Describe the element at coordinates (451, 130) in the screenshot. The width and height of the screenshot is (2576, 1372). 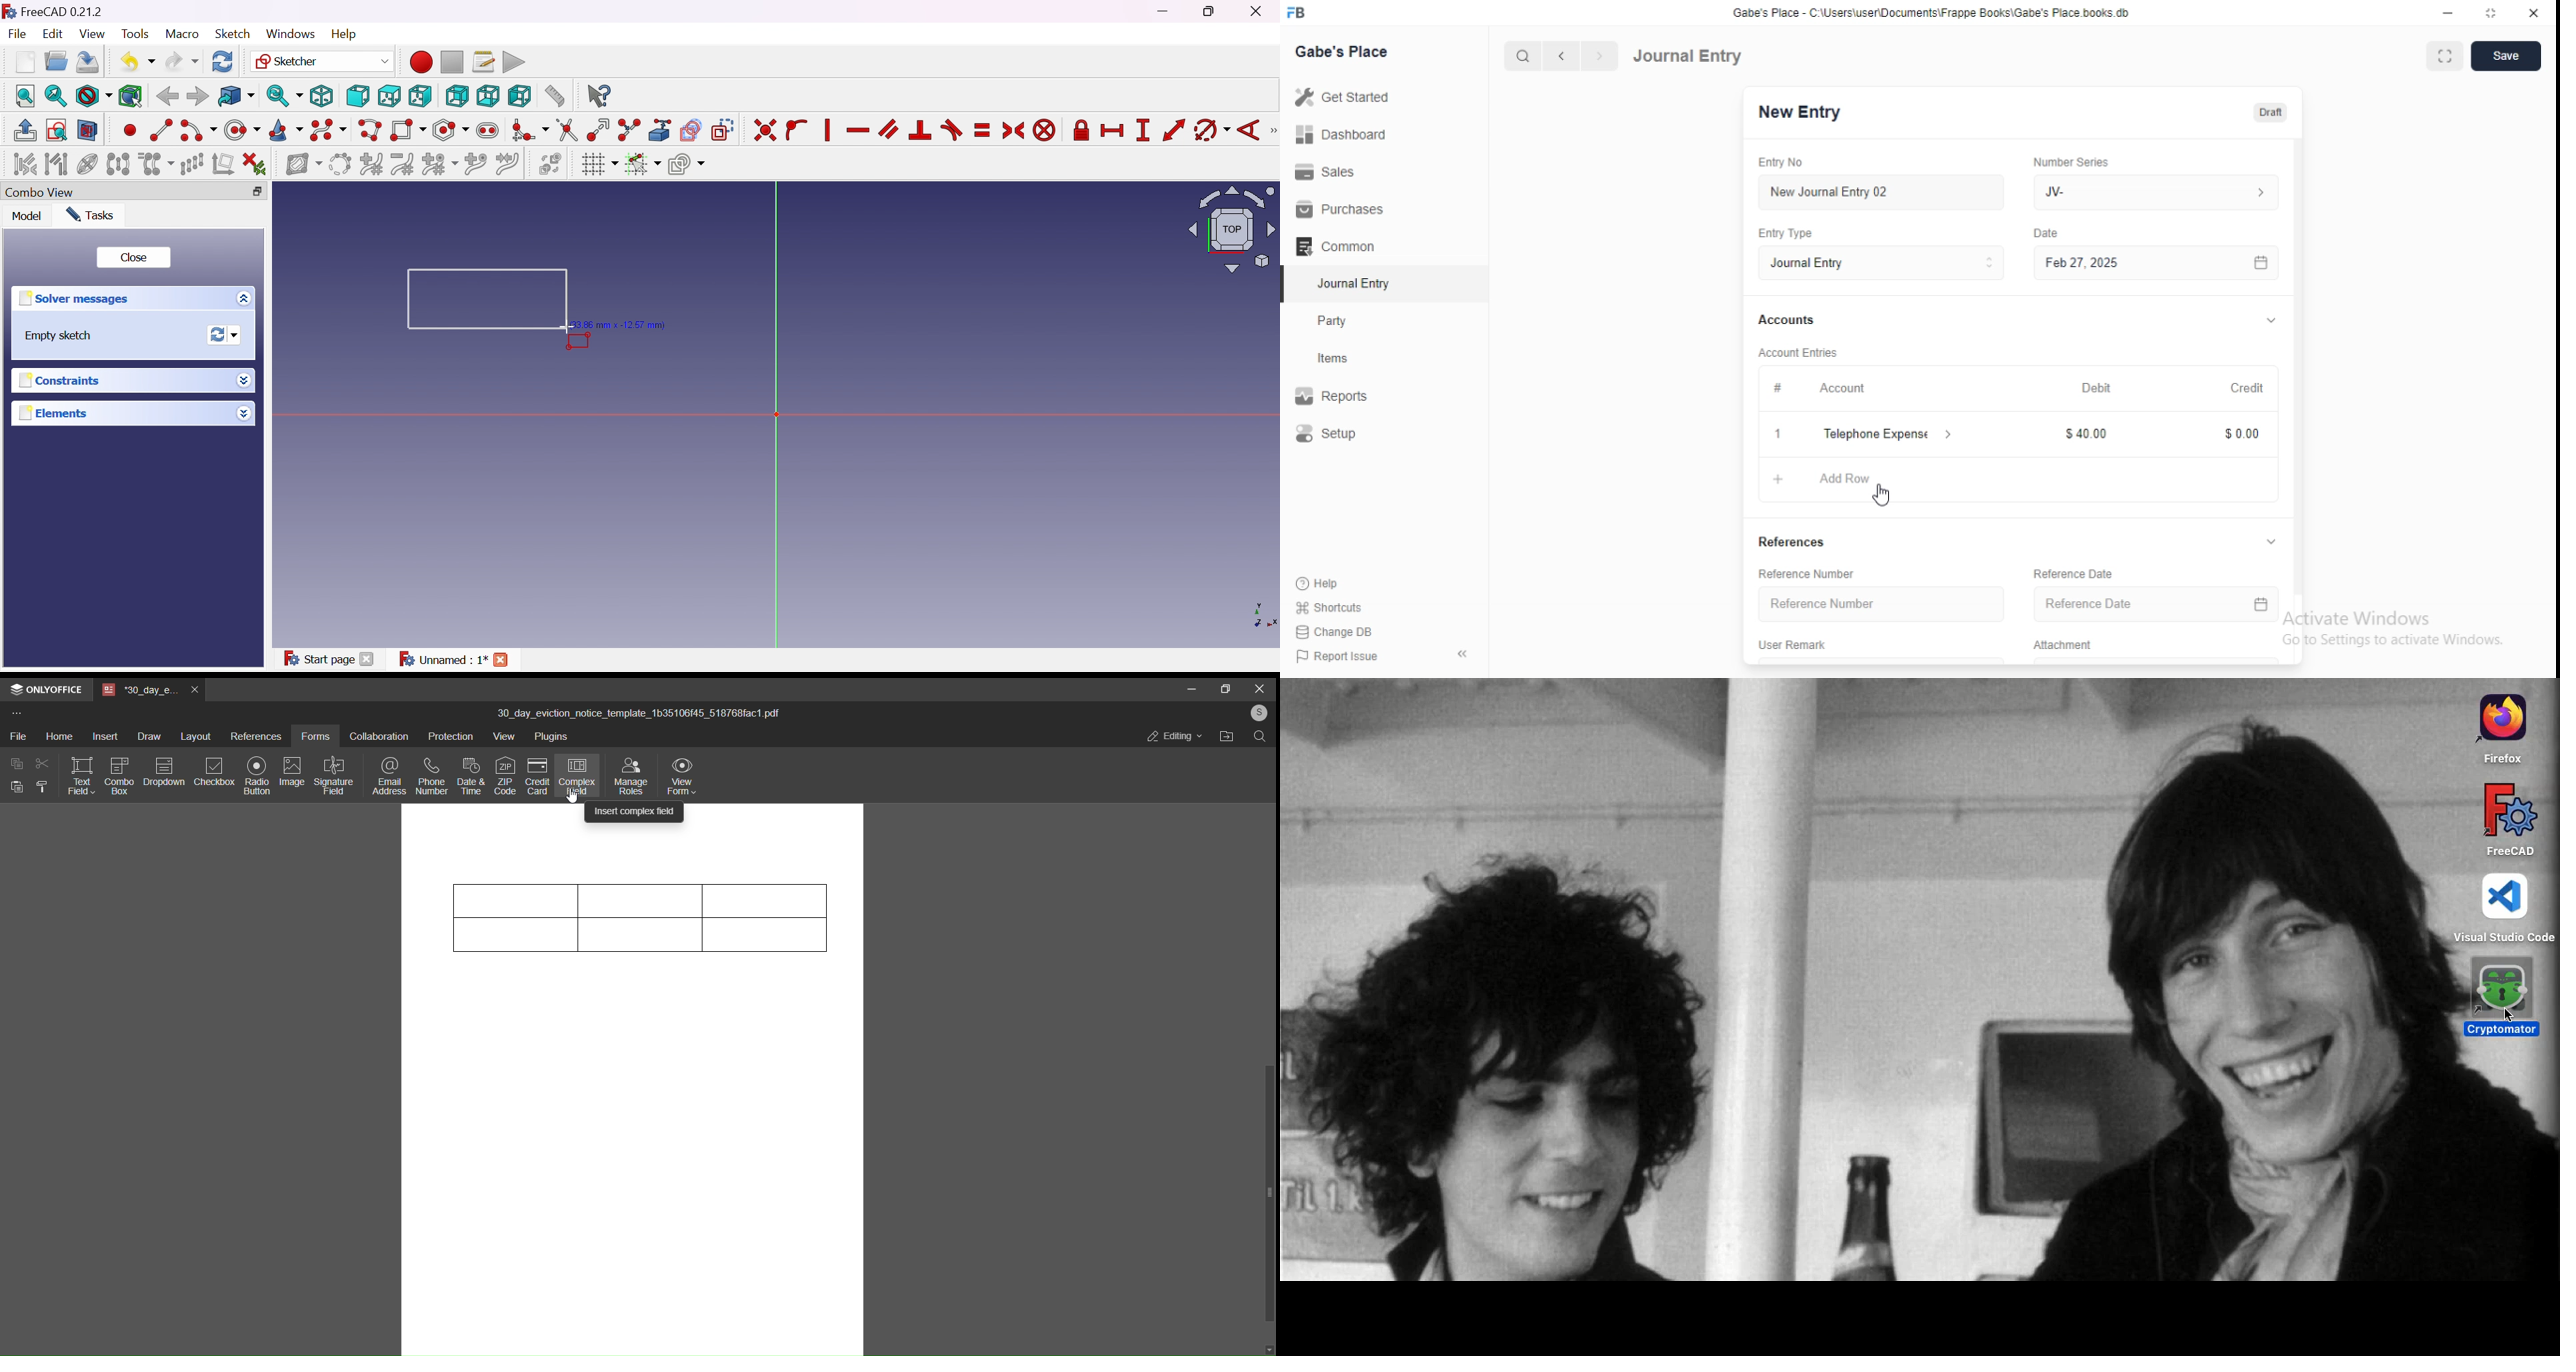
I see `Create regular polygon` at that location.